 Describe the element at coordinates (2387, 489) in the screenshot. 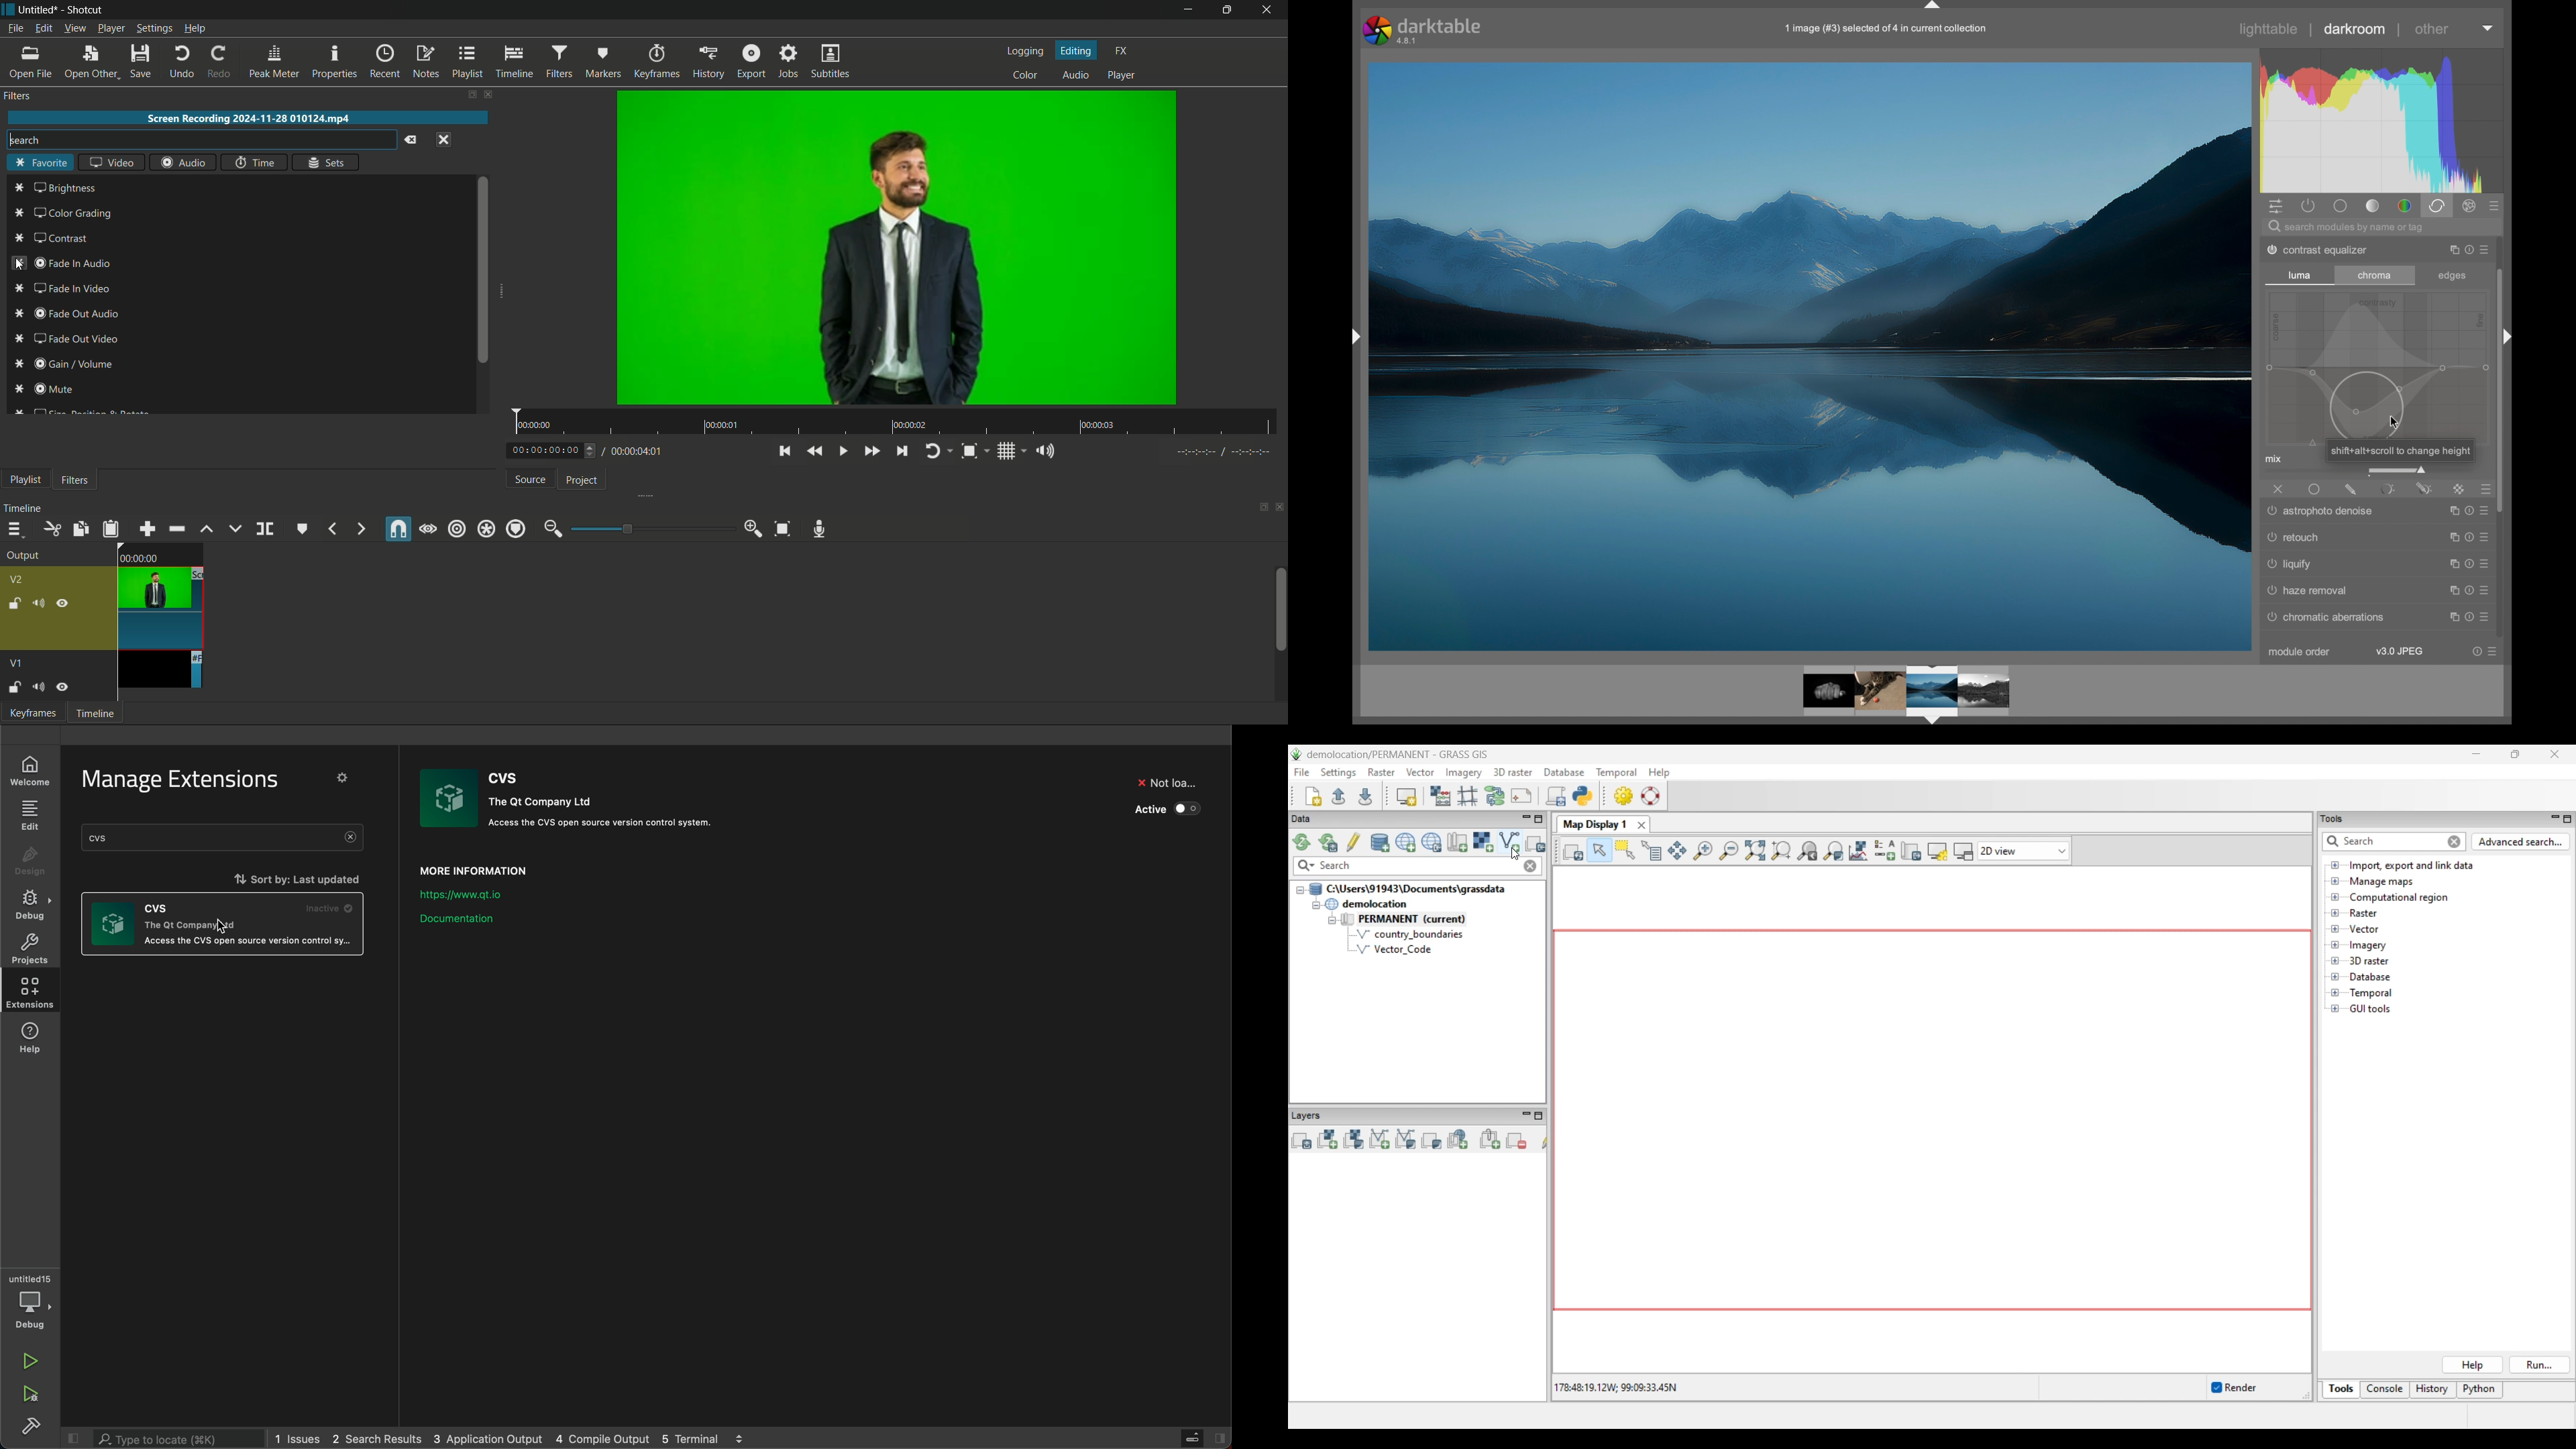

I see `parametric mask` at that location.